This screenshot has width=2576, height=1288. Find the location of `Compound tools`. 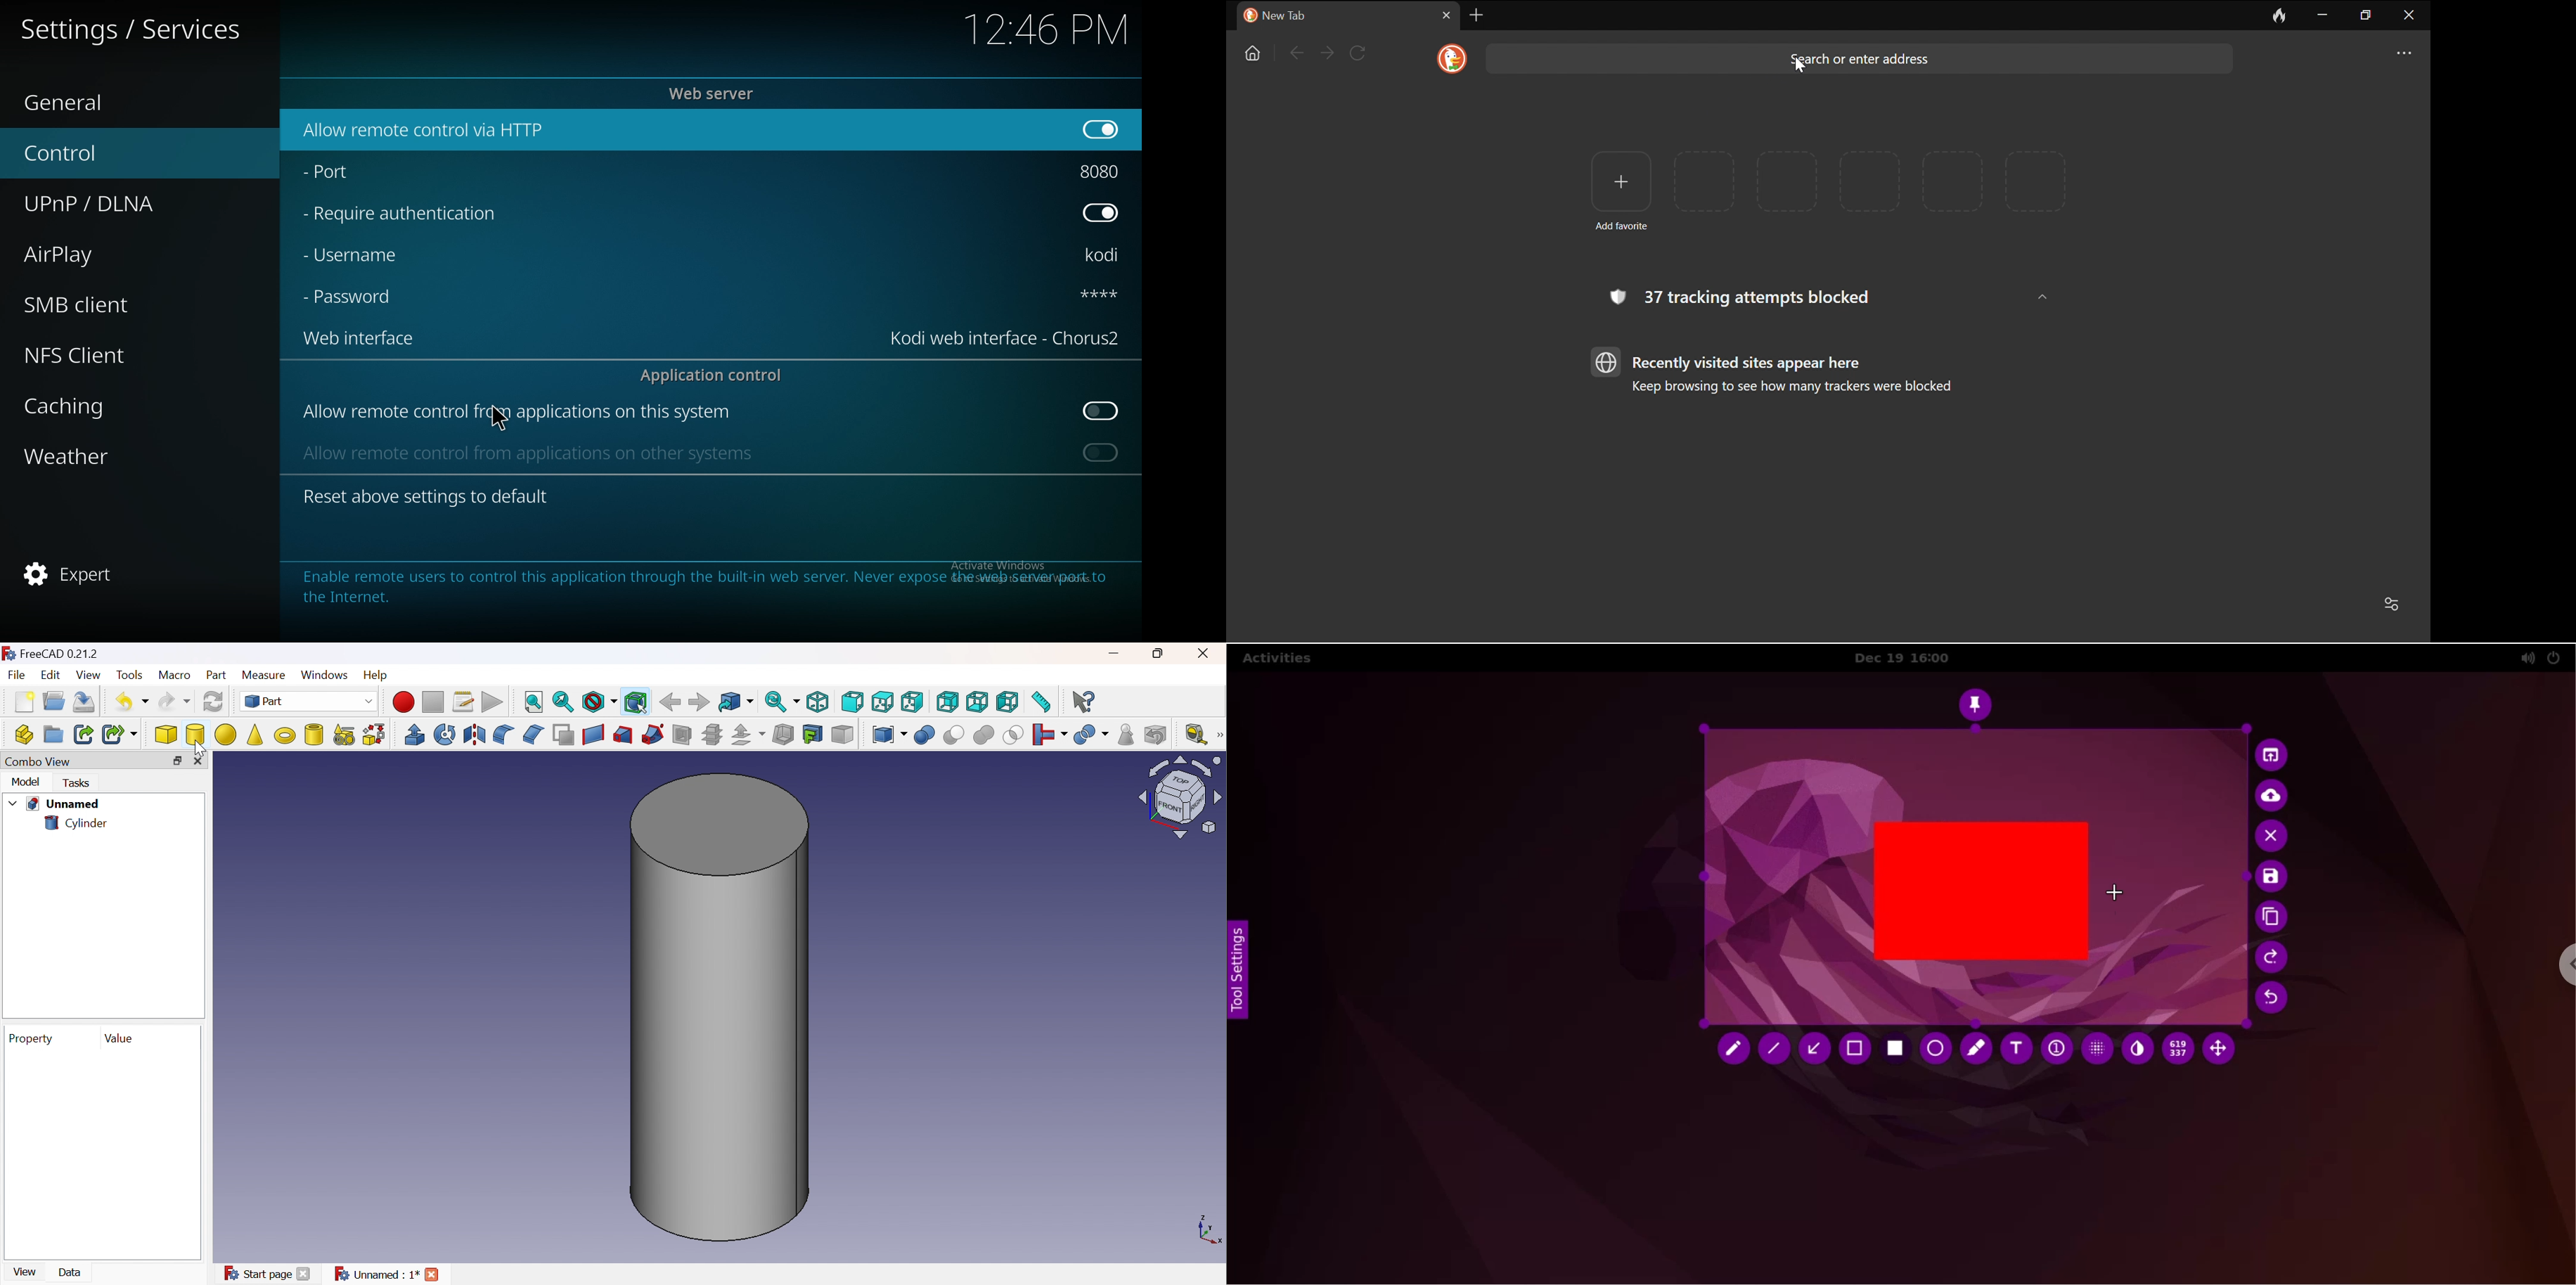

Compound tools is located at coordinates (889, 734).